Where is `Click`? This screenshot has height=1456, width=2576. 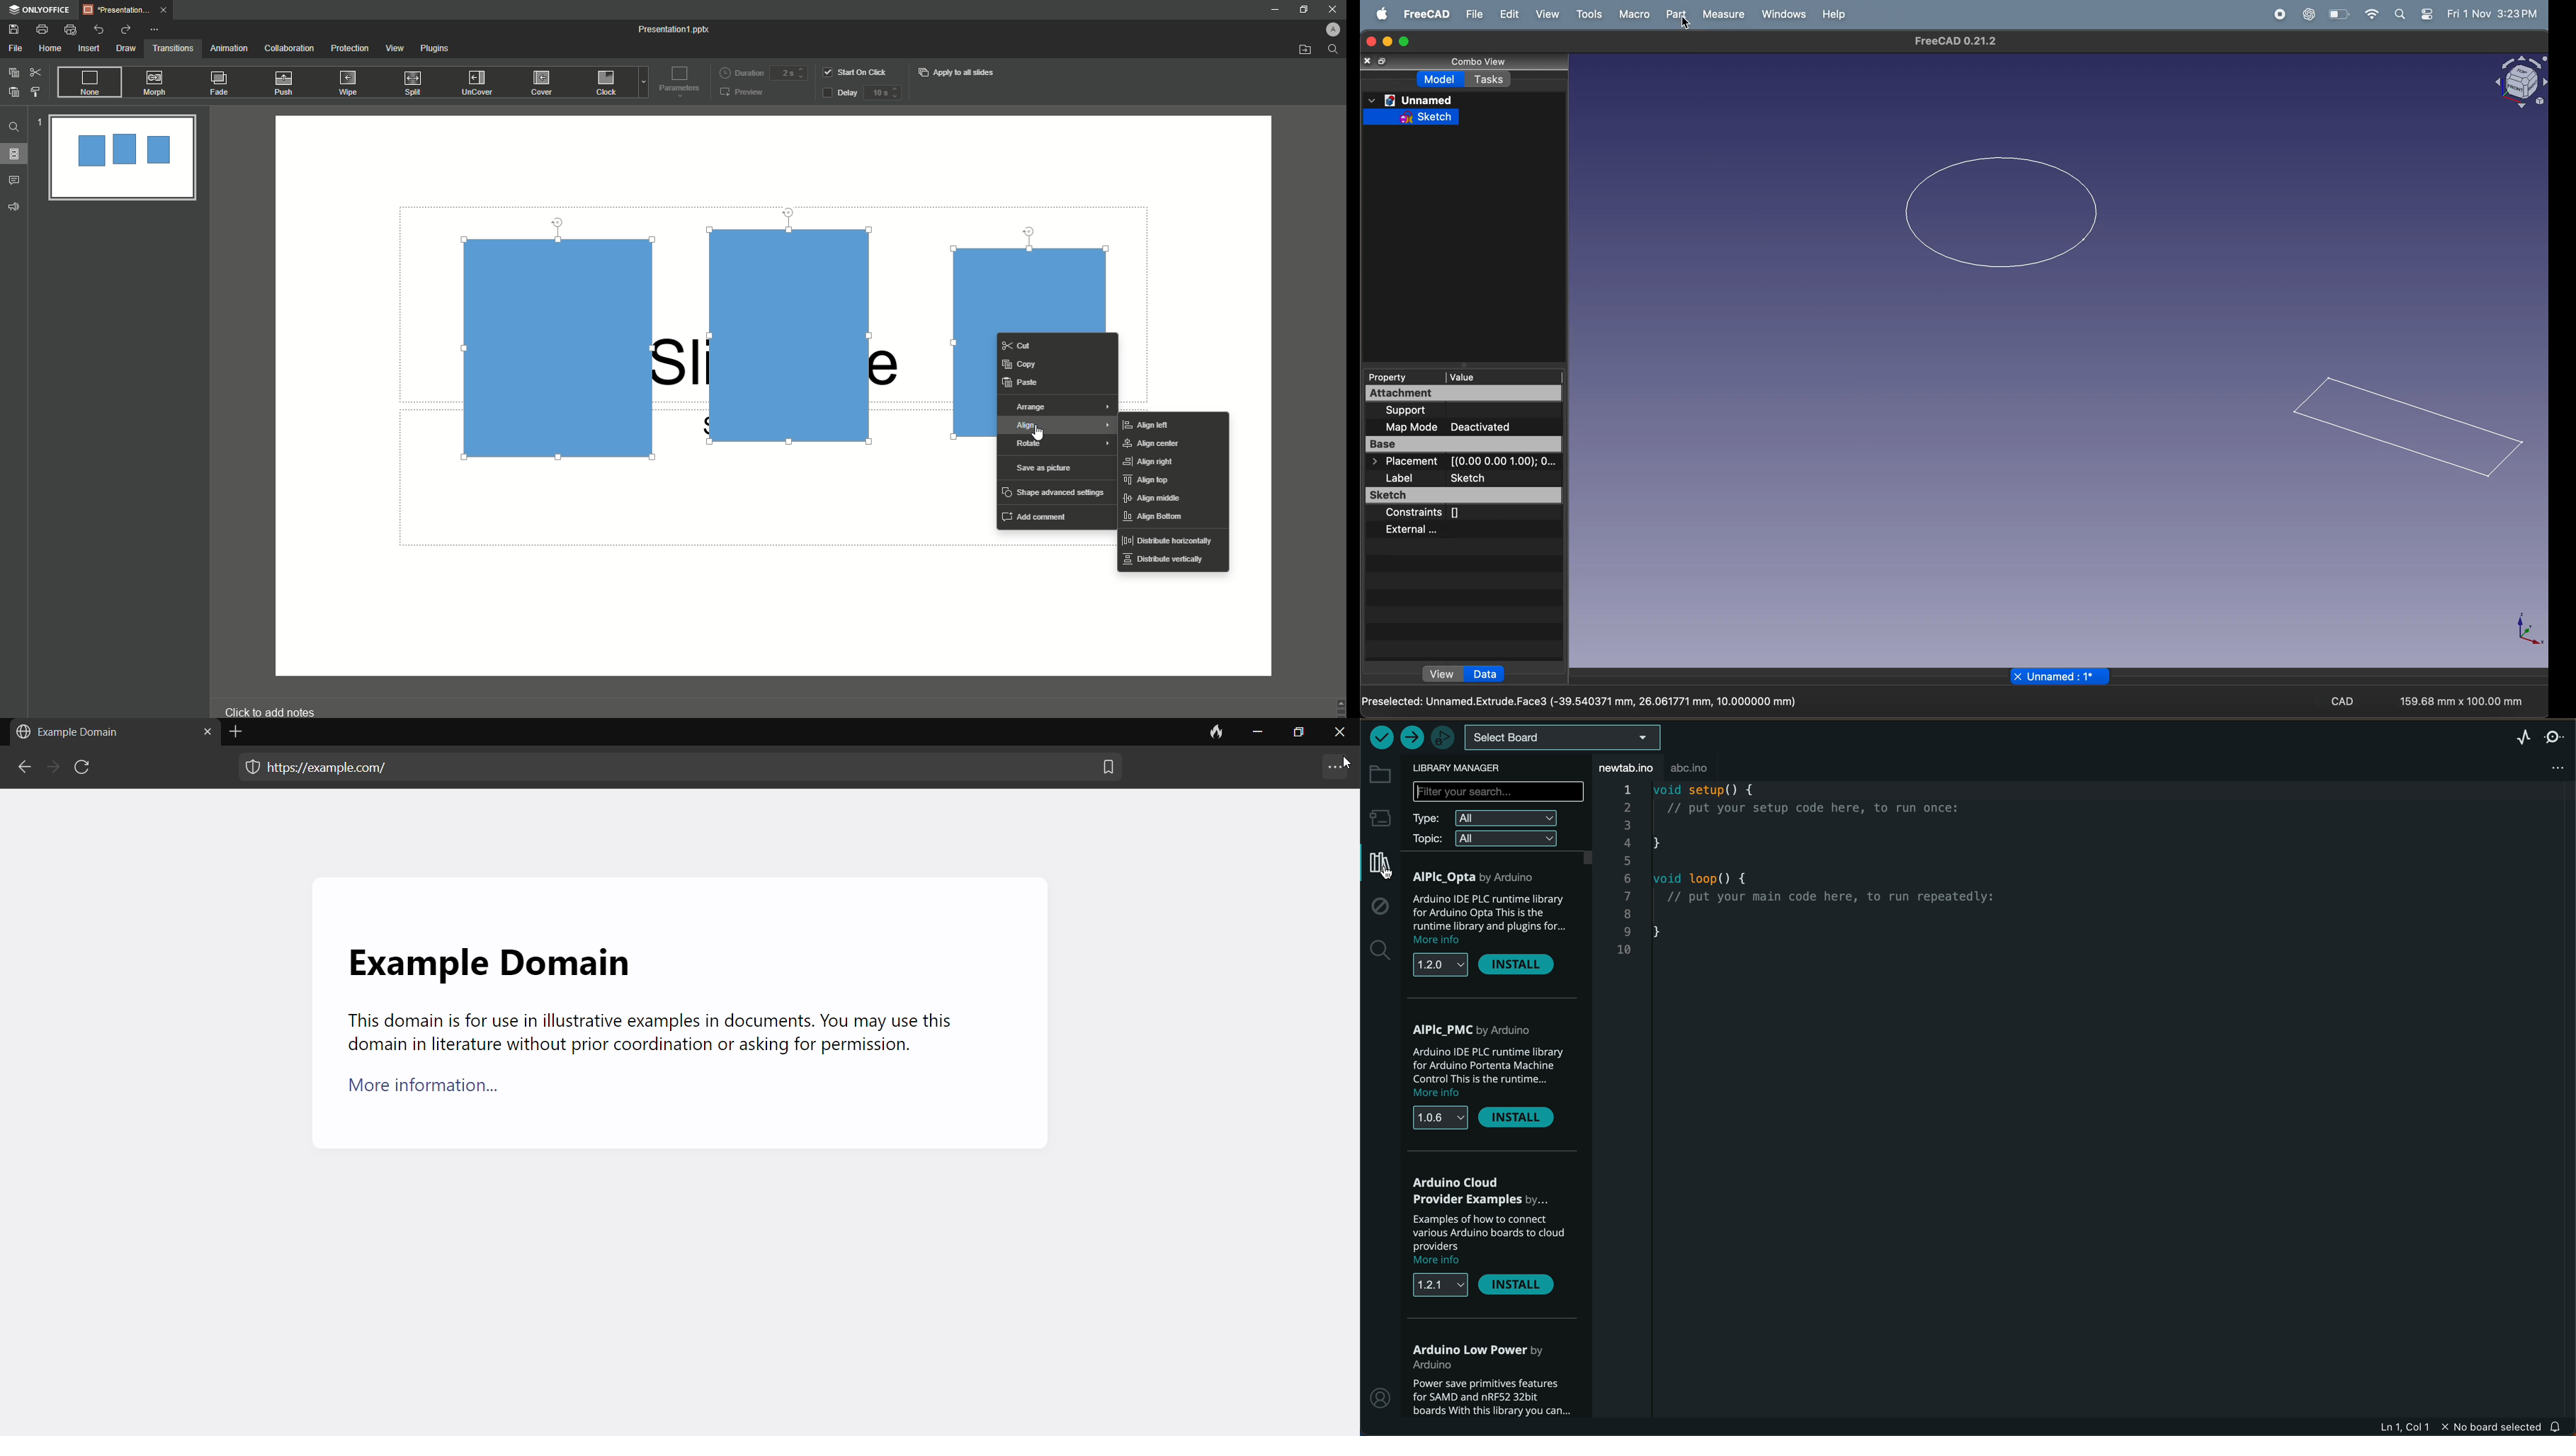
Click is located at coordinates (608, 85).